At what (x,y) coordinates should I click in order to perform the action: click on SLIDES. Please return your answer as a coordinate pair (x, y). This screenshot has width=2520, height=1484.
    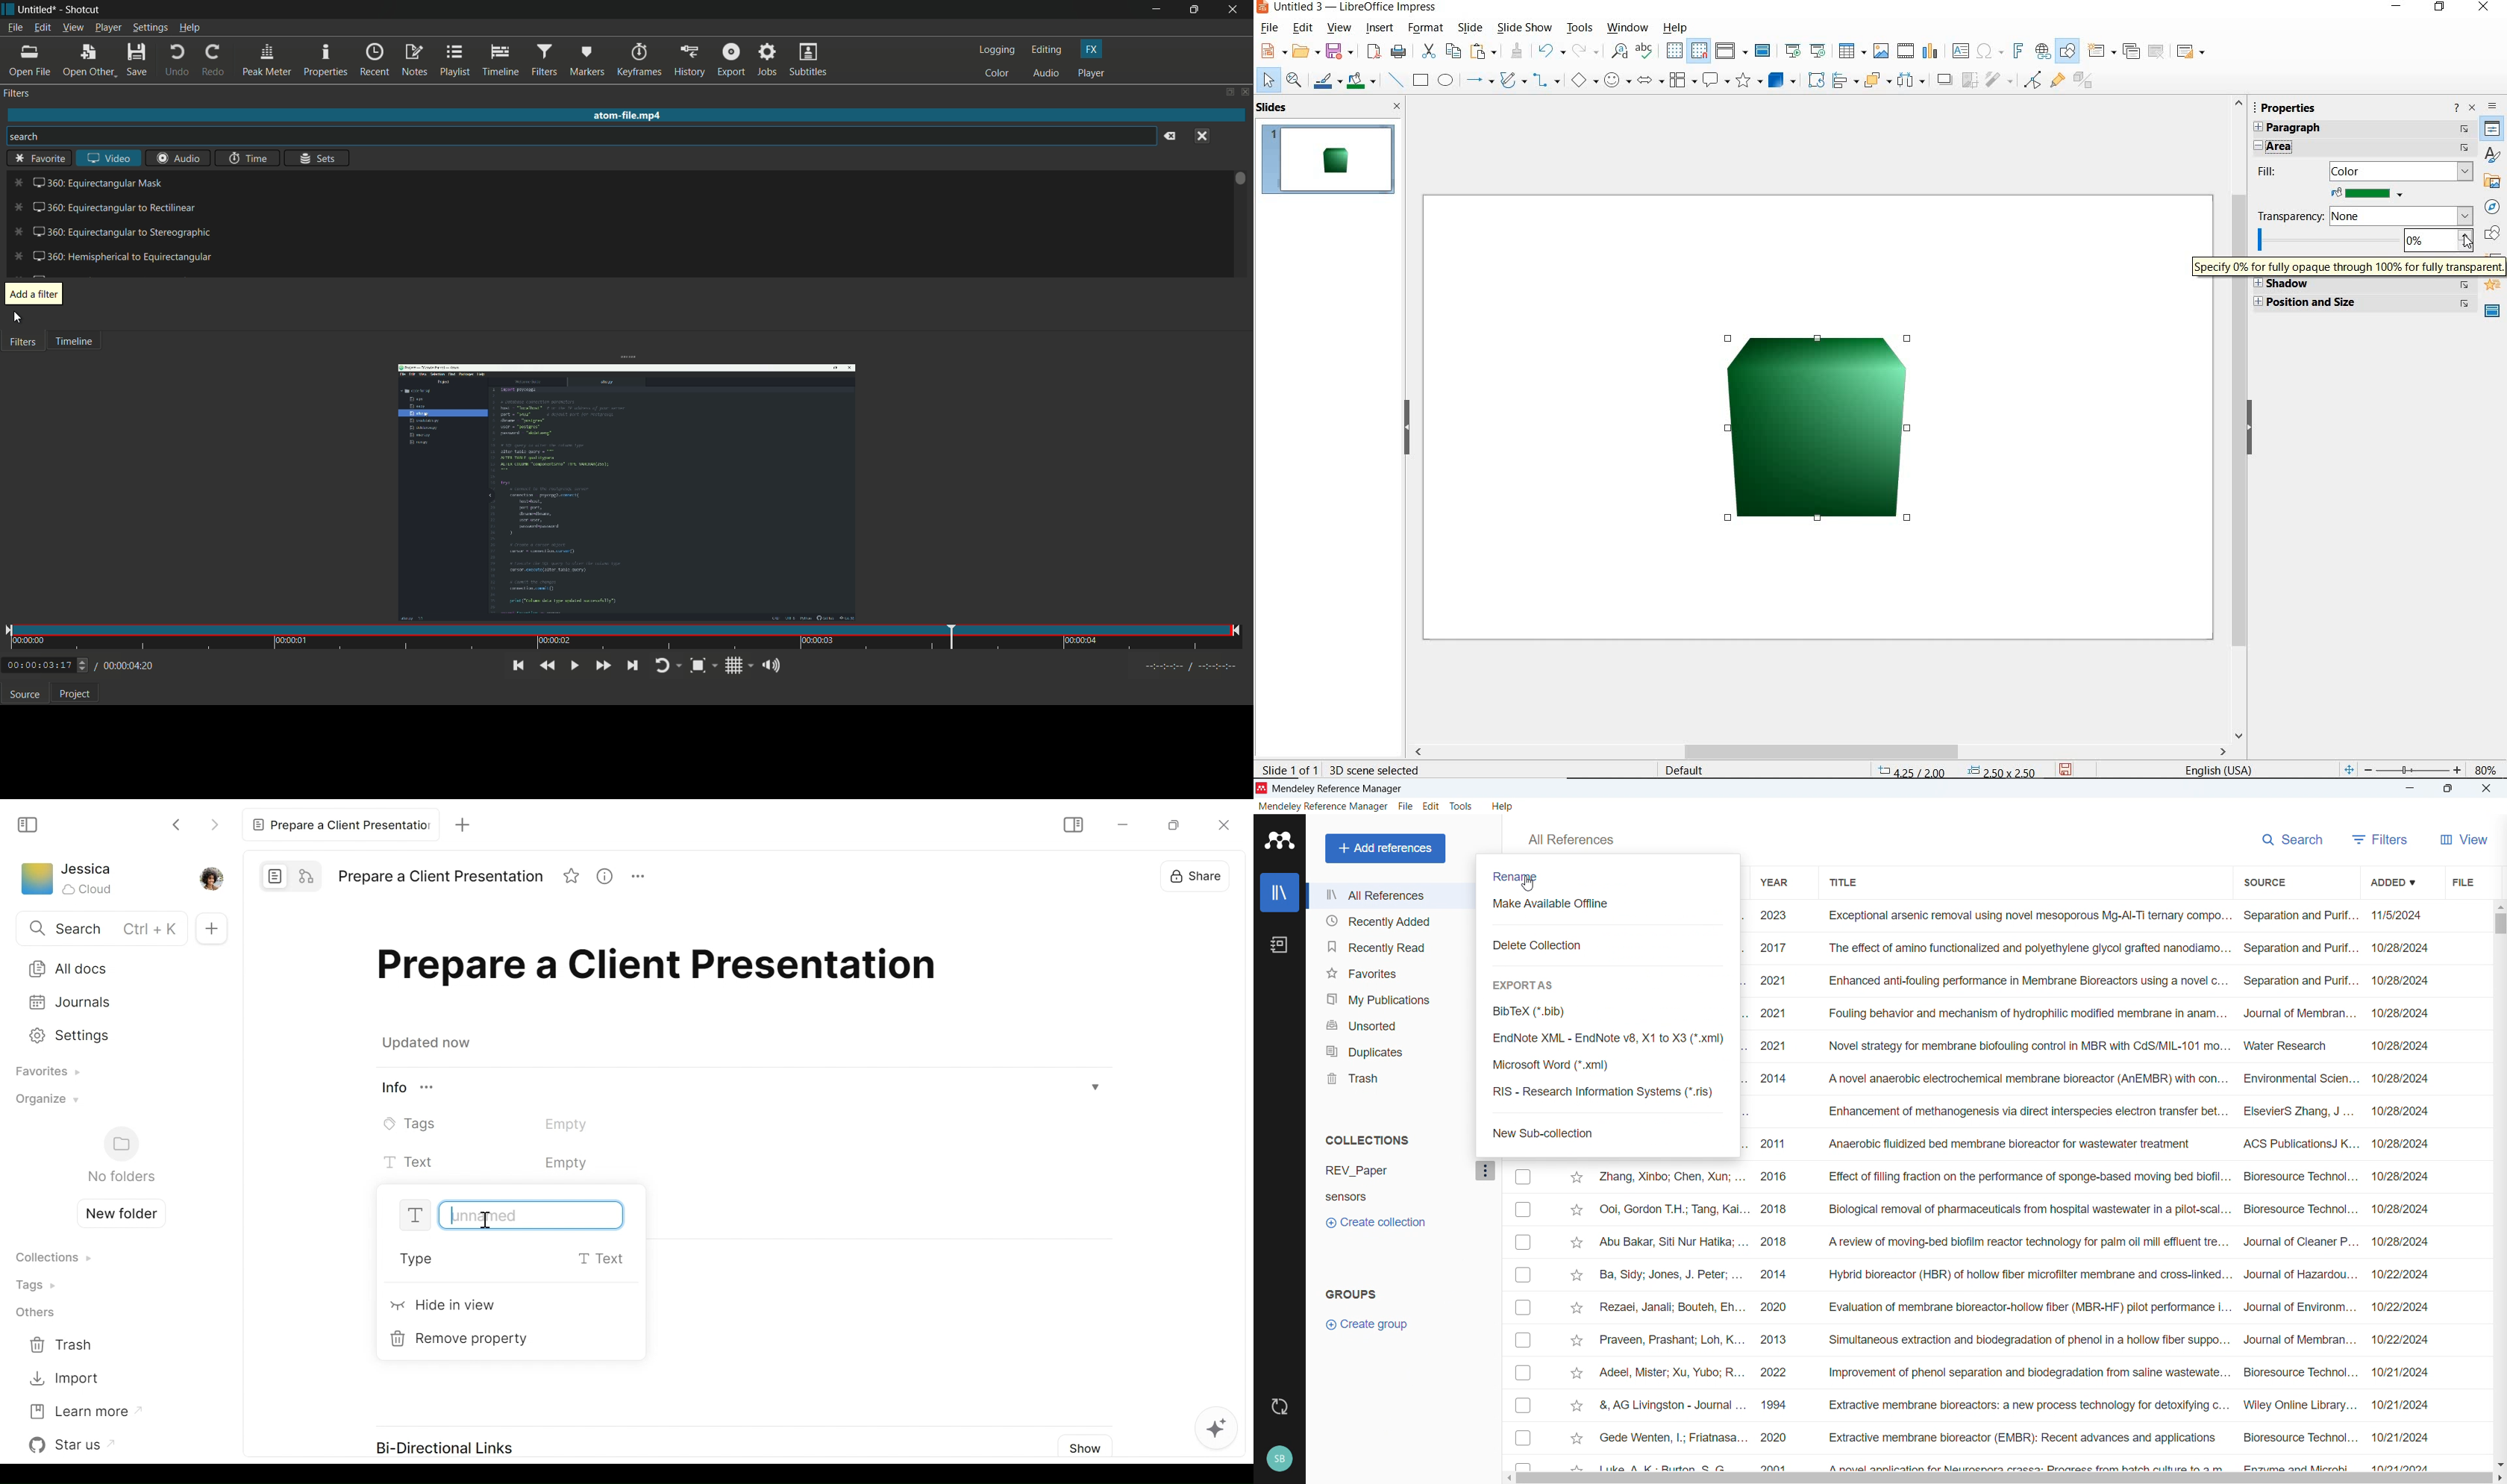
    Looking at the image, I should click on (1277, 108).